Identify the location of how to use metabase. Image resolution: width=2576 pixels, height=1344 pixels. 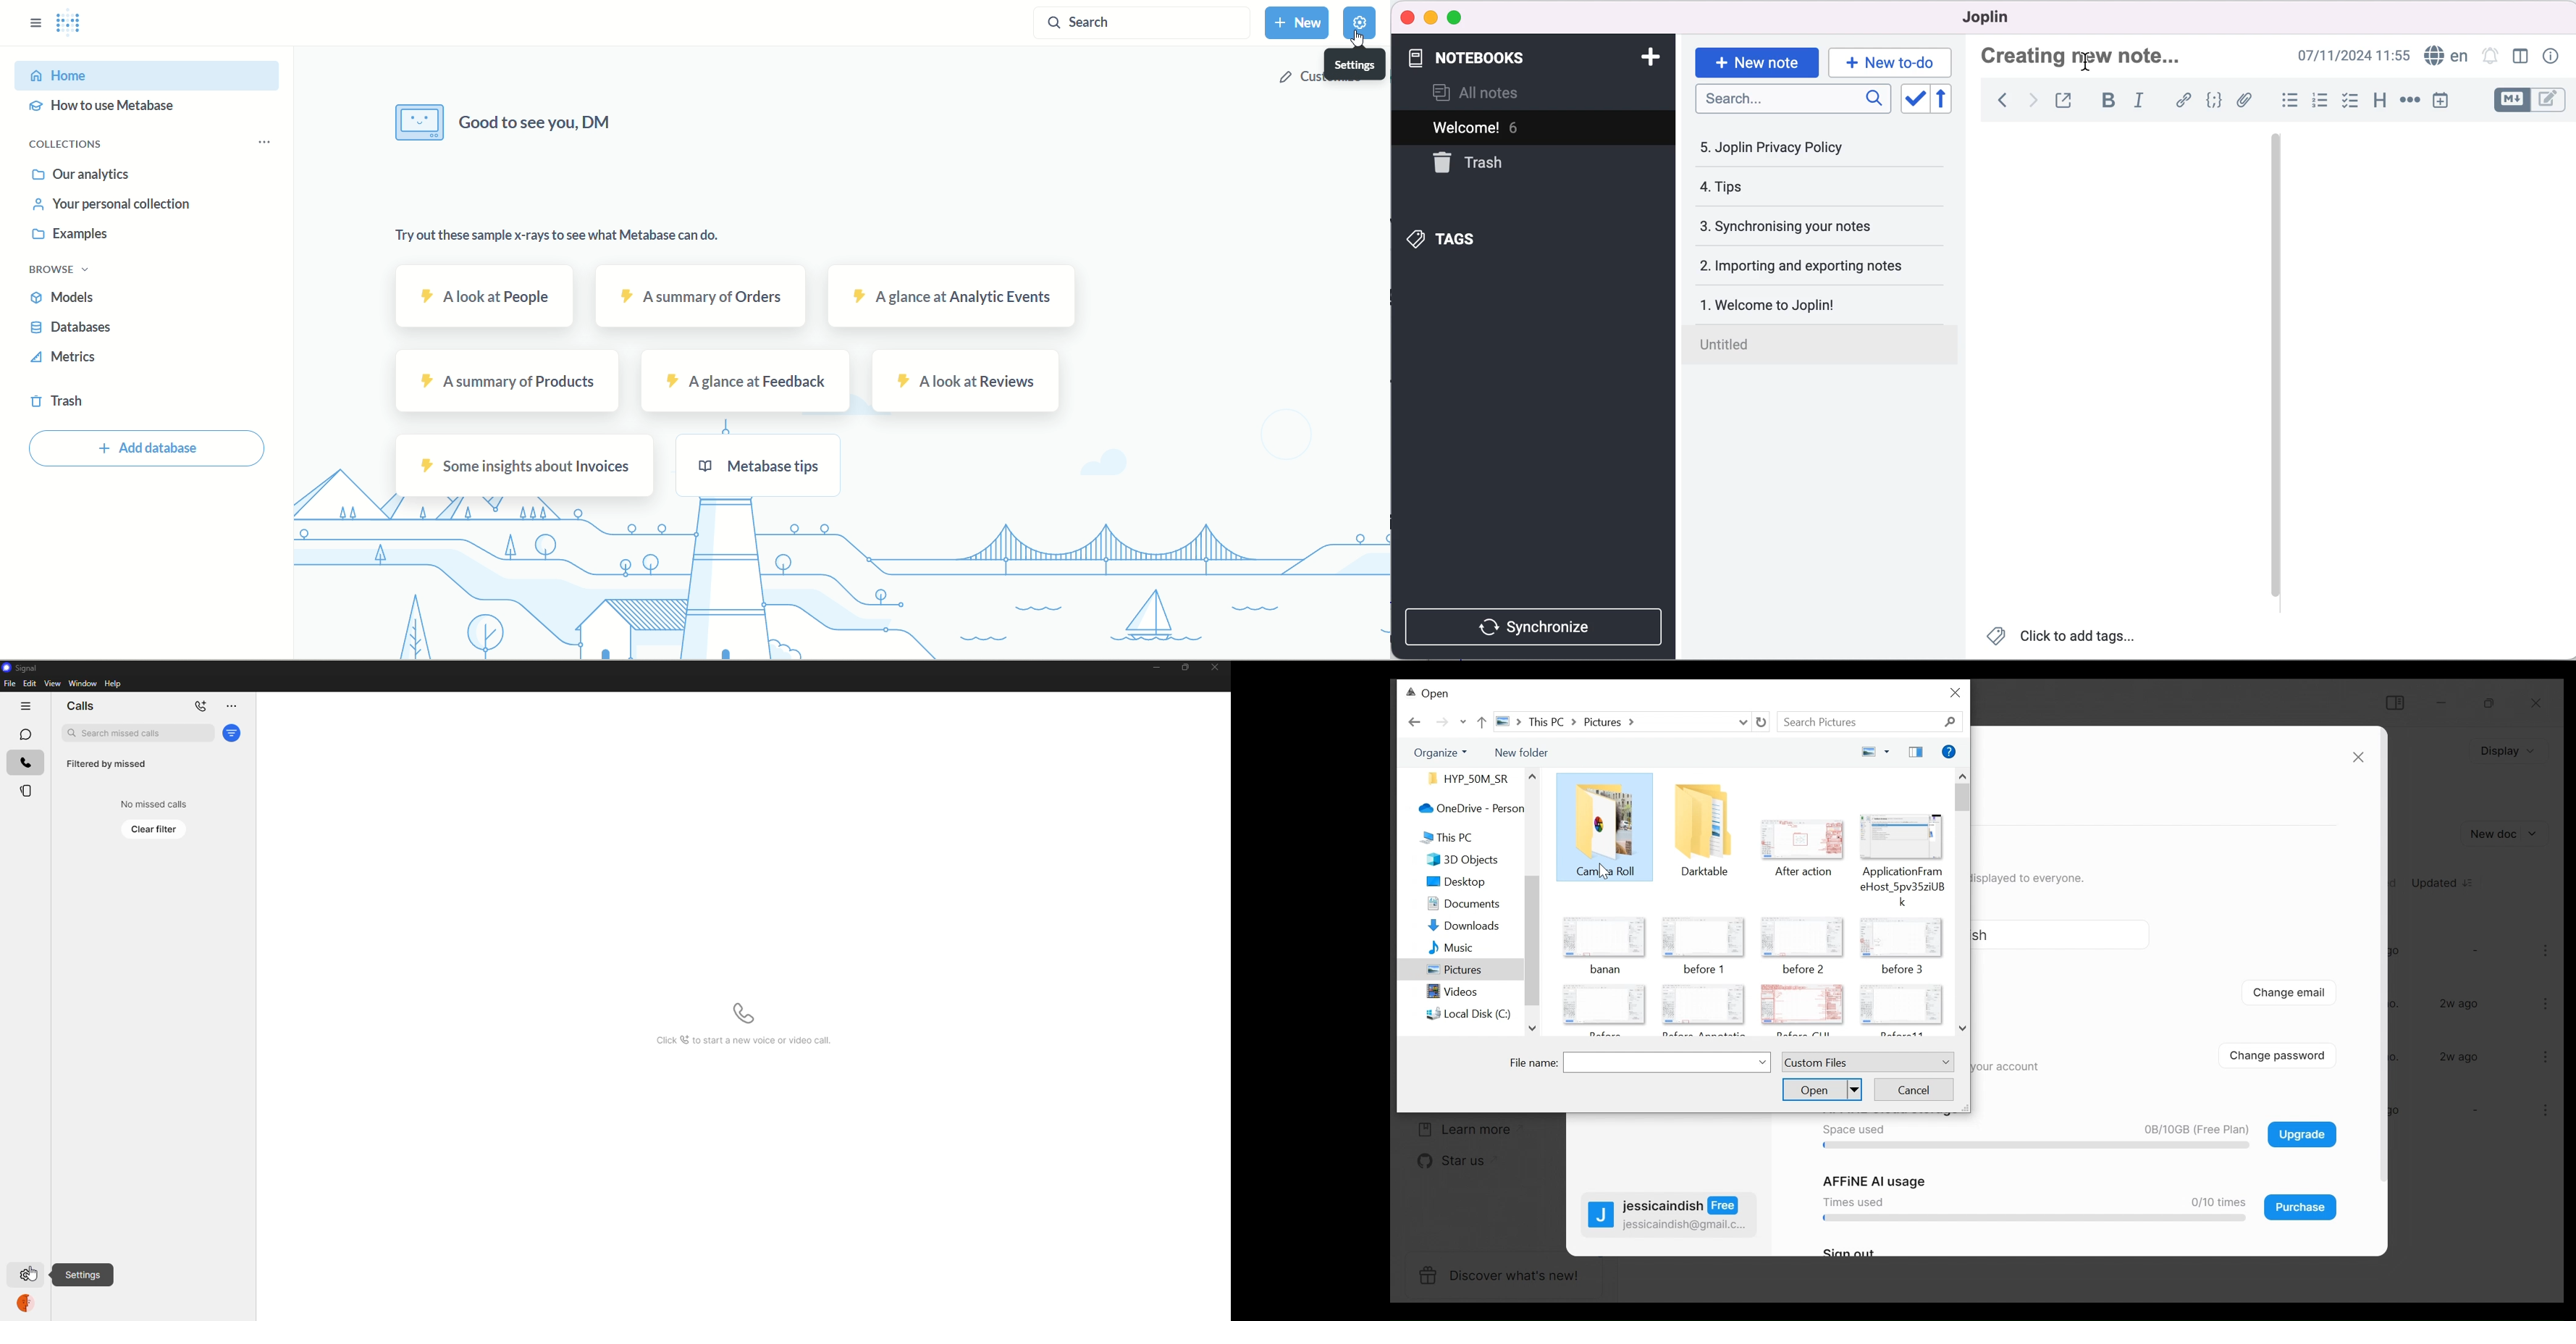
(115, 110).